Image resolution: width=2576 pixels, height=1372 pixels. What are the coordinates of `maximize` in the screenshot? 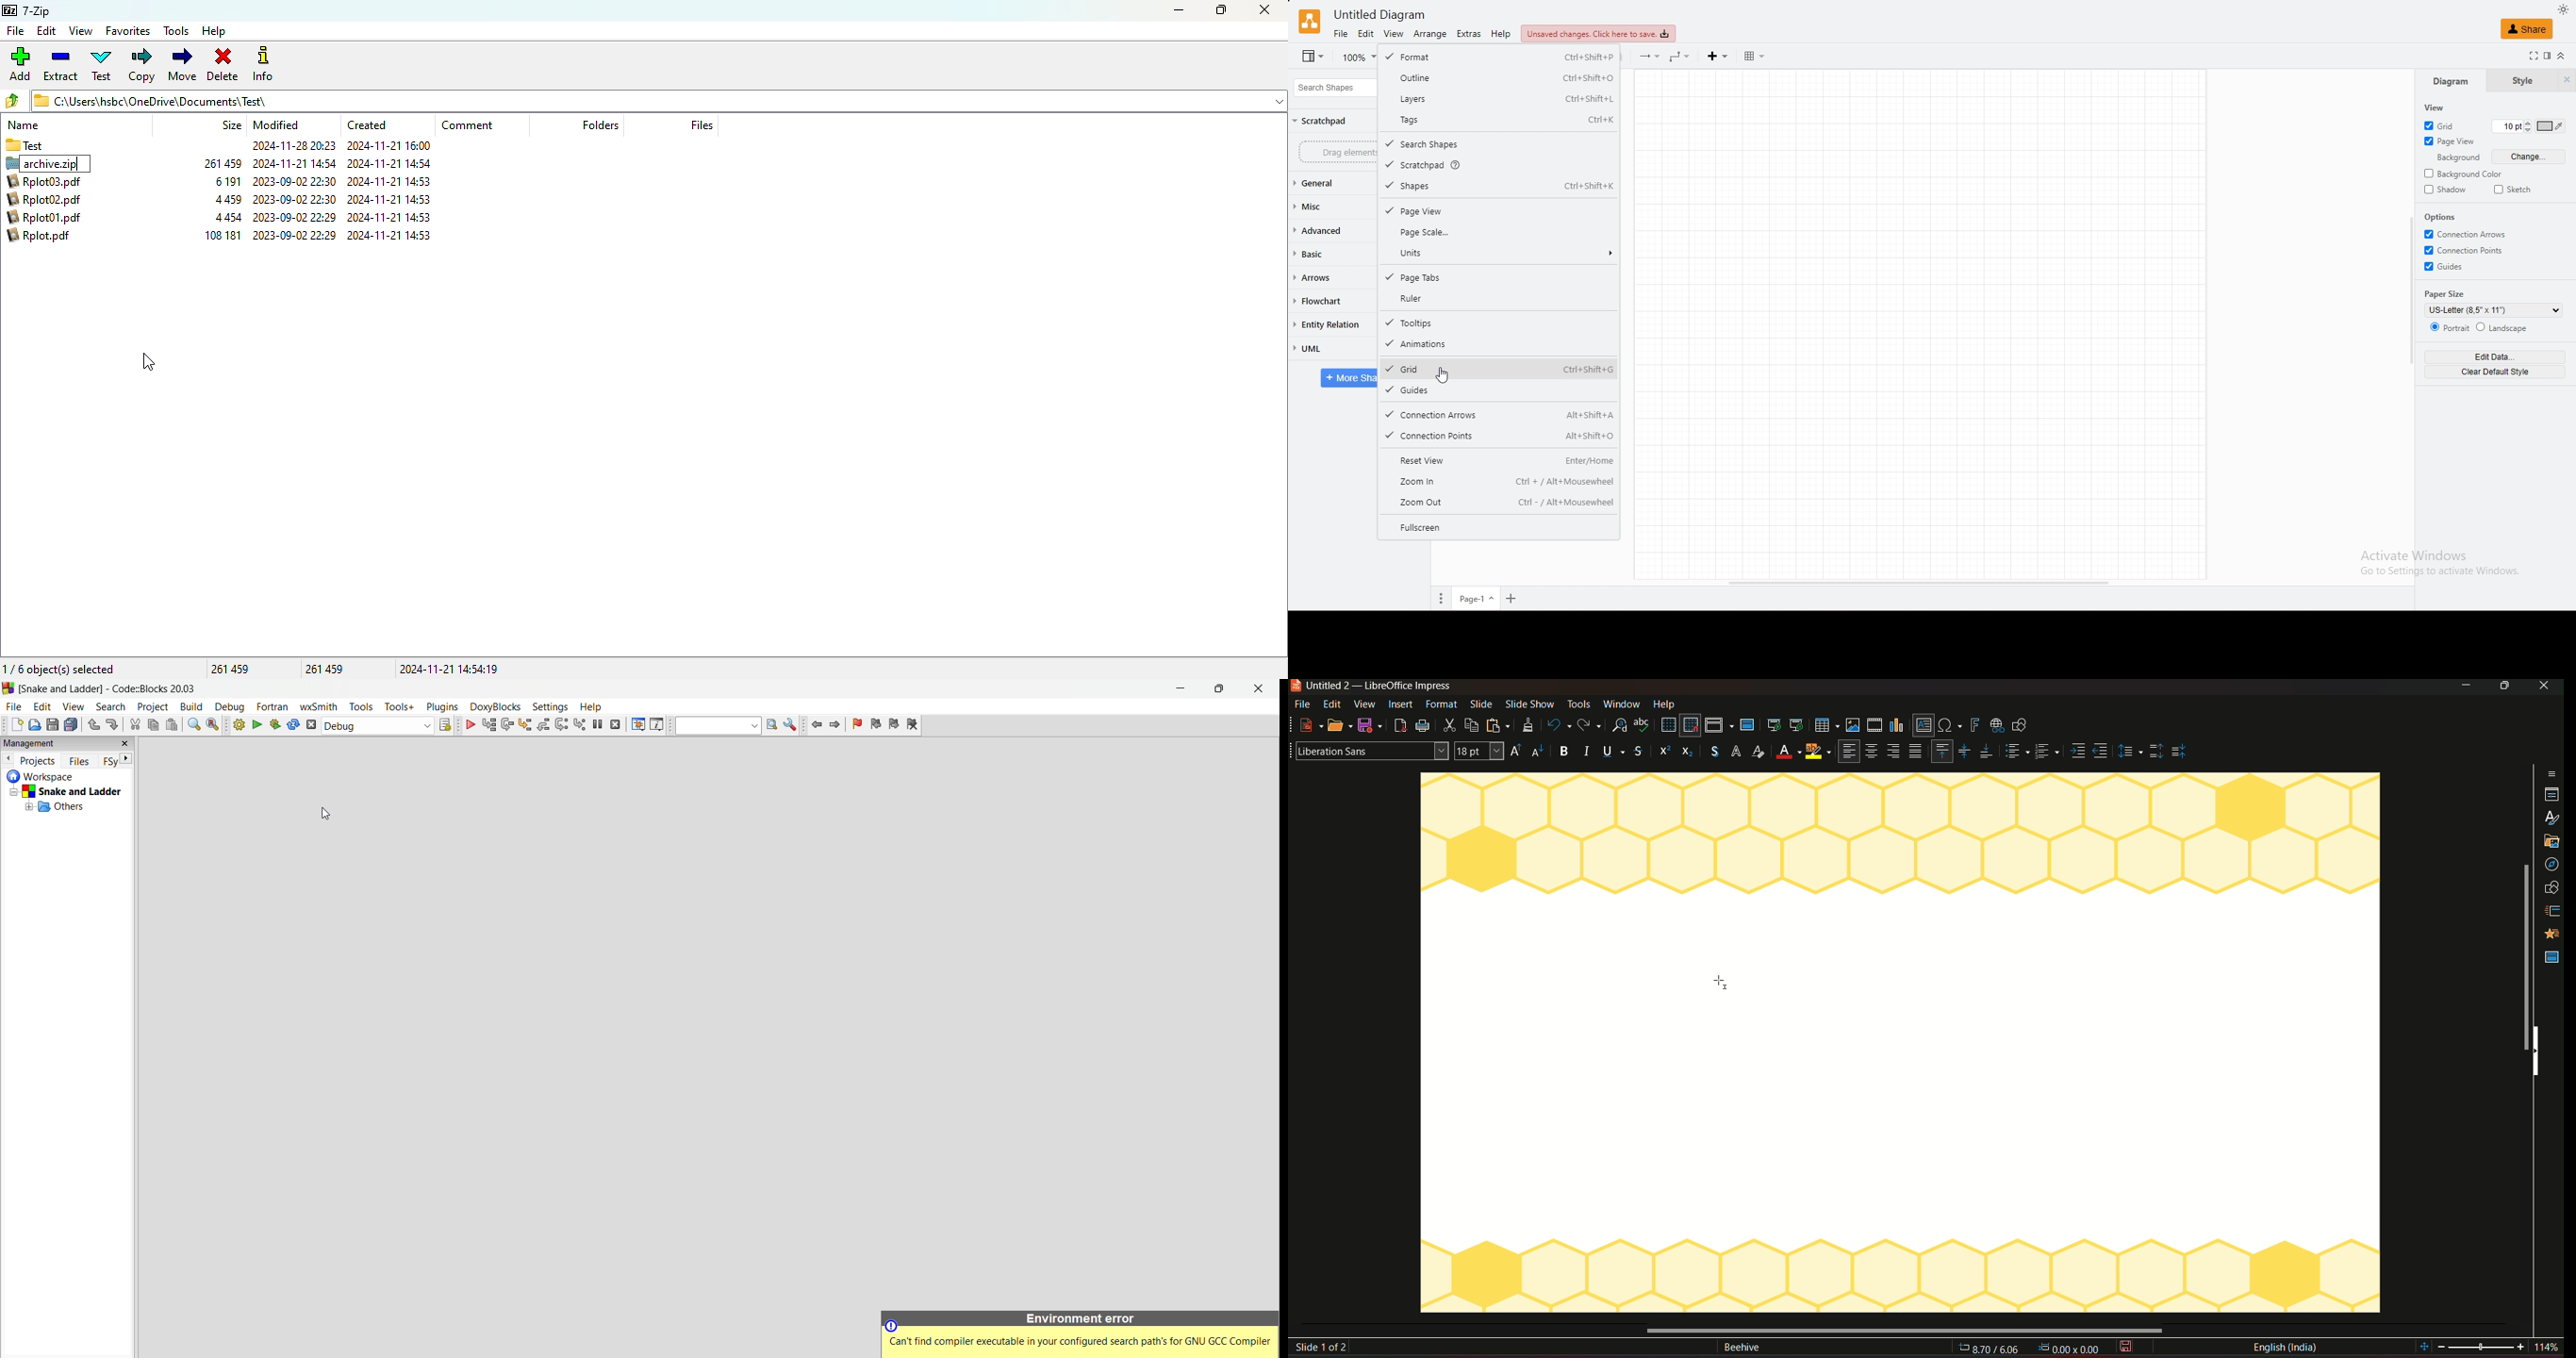 It's located at (1221, 10).